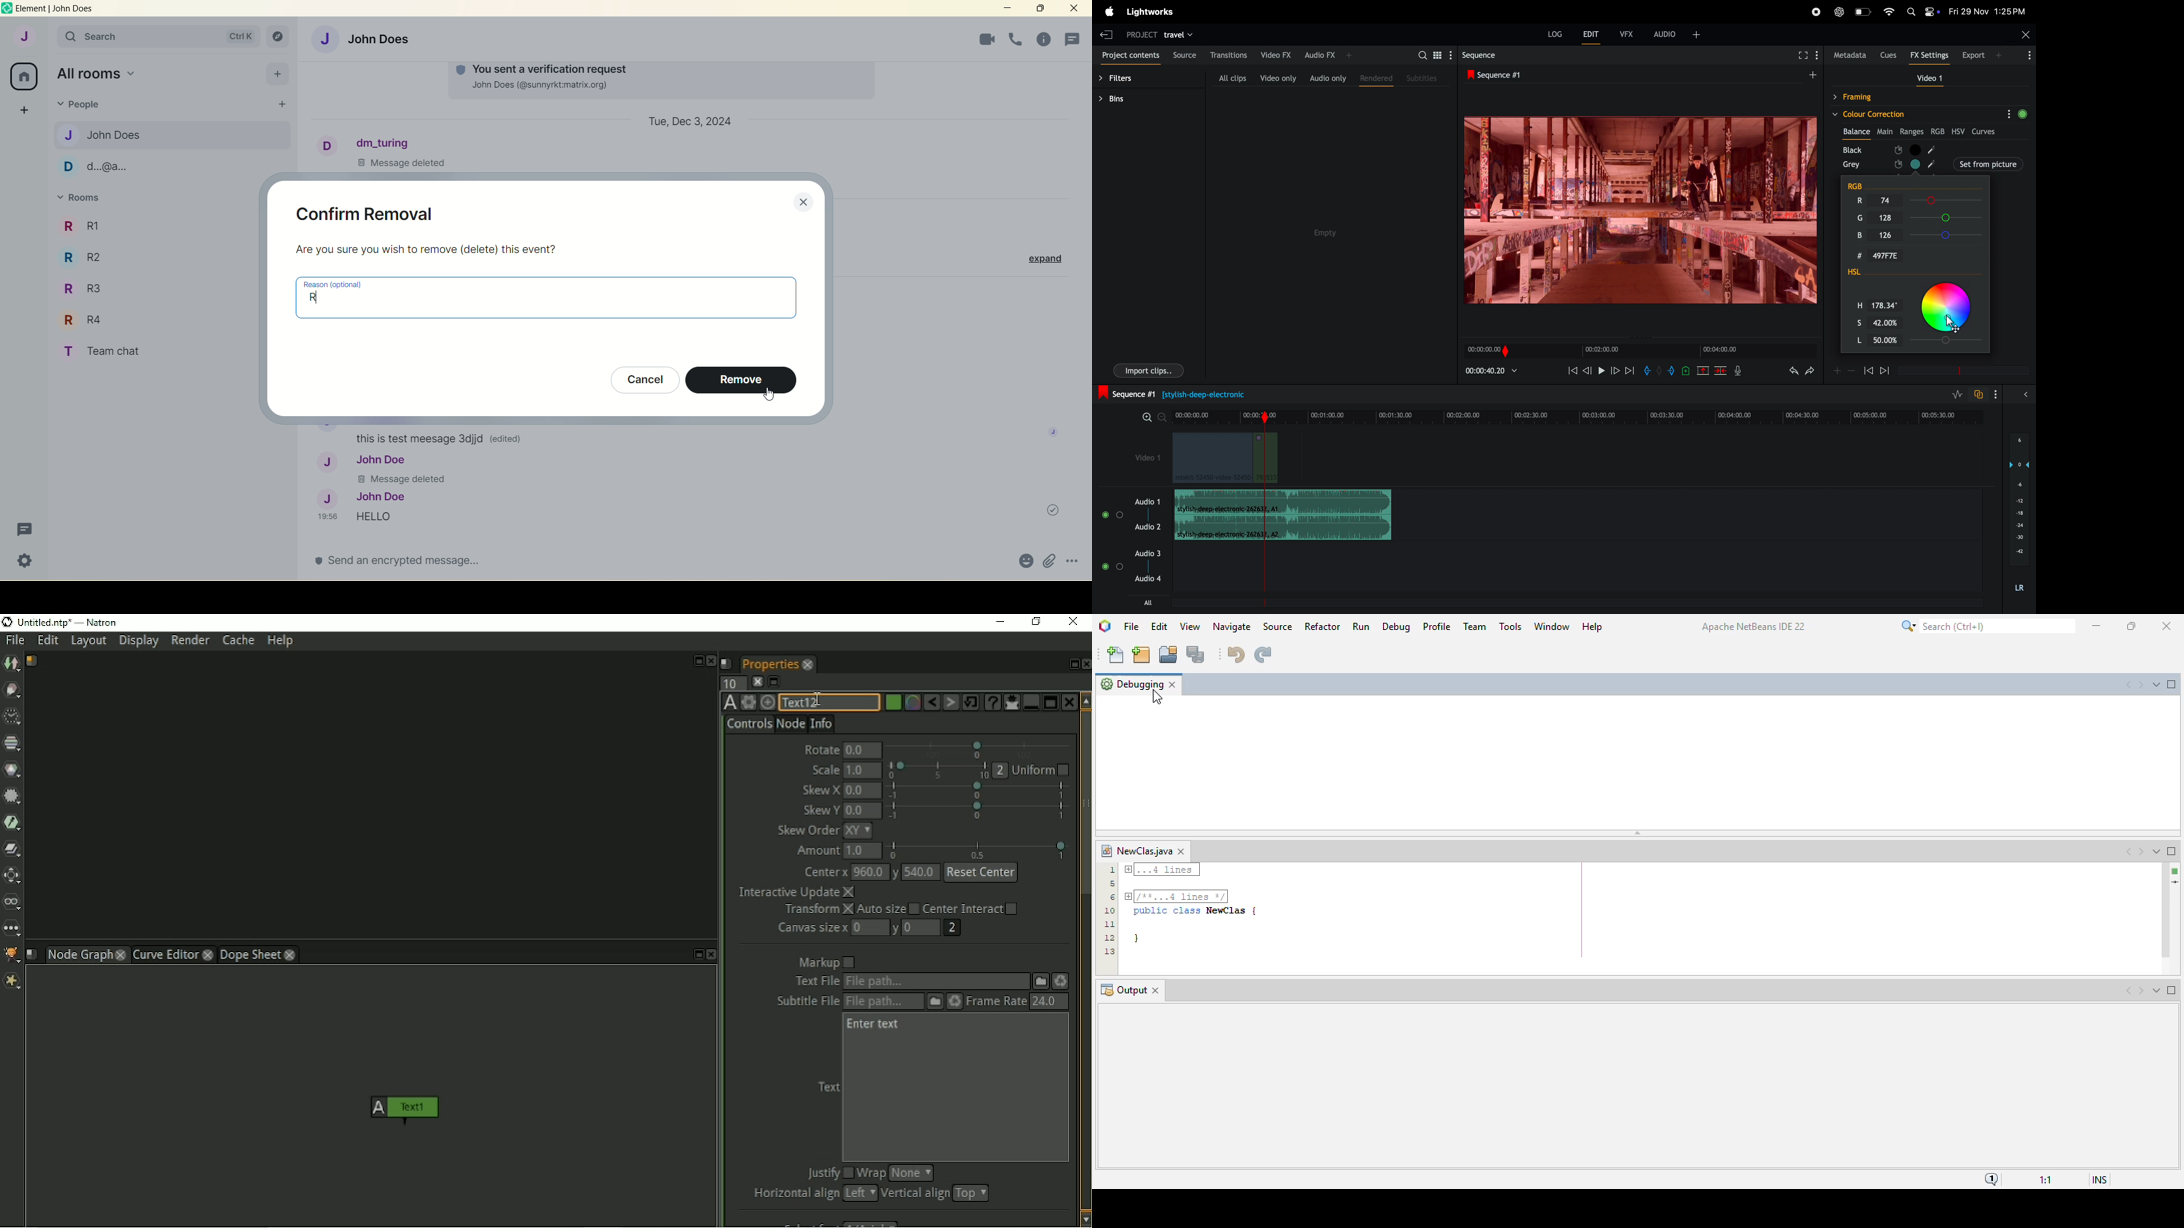  I want to click on view, so click(1190, 626).